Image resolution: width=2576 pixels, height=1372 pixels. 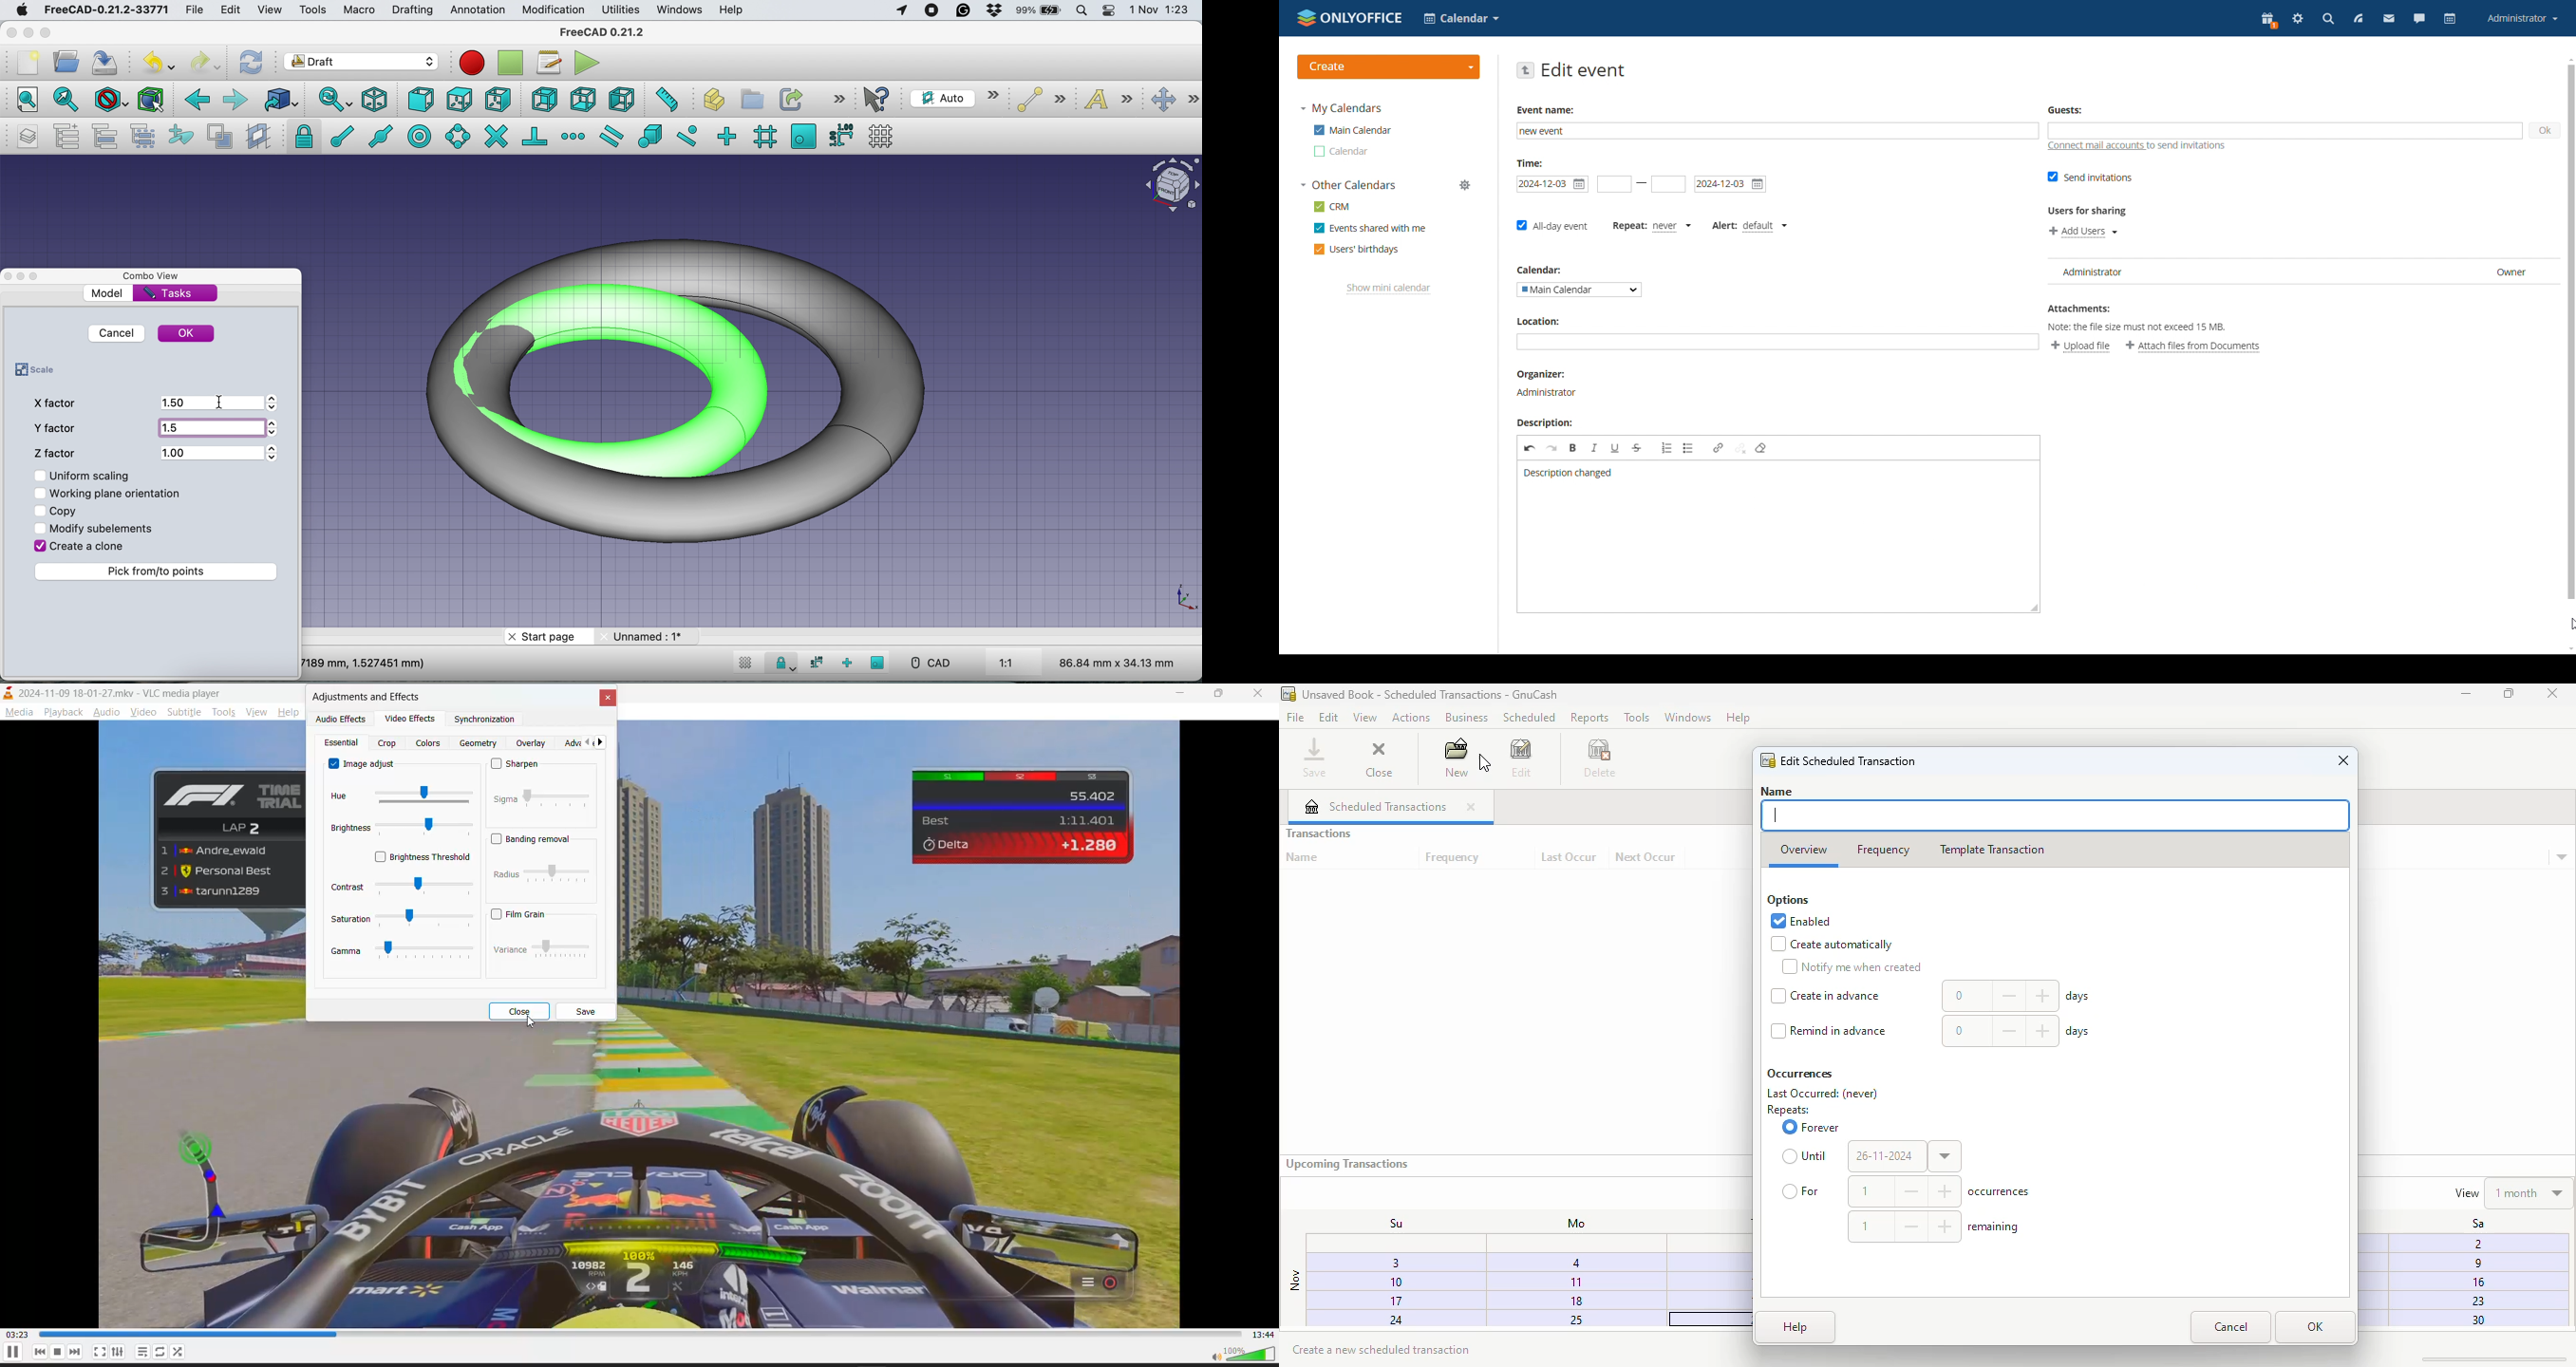 What do you see at coordinates (76, 1352) in the screenshot?
I see `next` at bounding box center [76, 1352].